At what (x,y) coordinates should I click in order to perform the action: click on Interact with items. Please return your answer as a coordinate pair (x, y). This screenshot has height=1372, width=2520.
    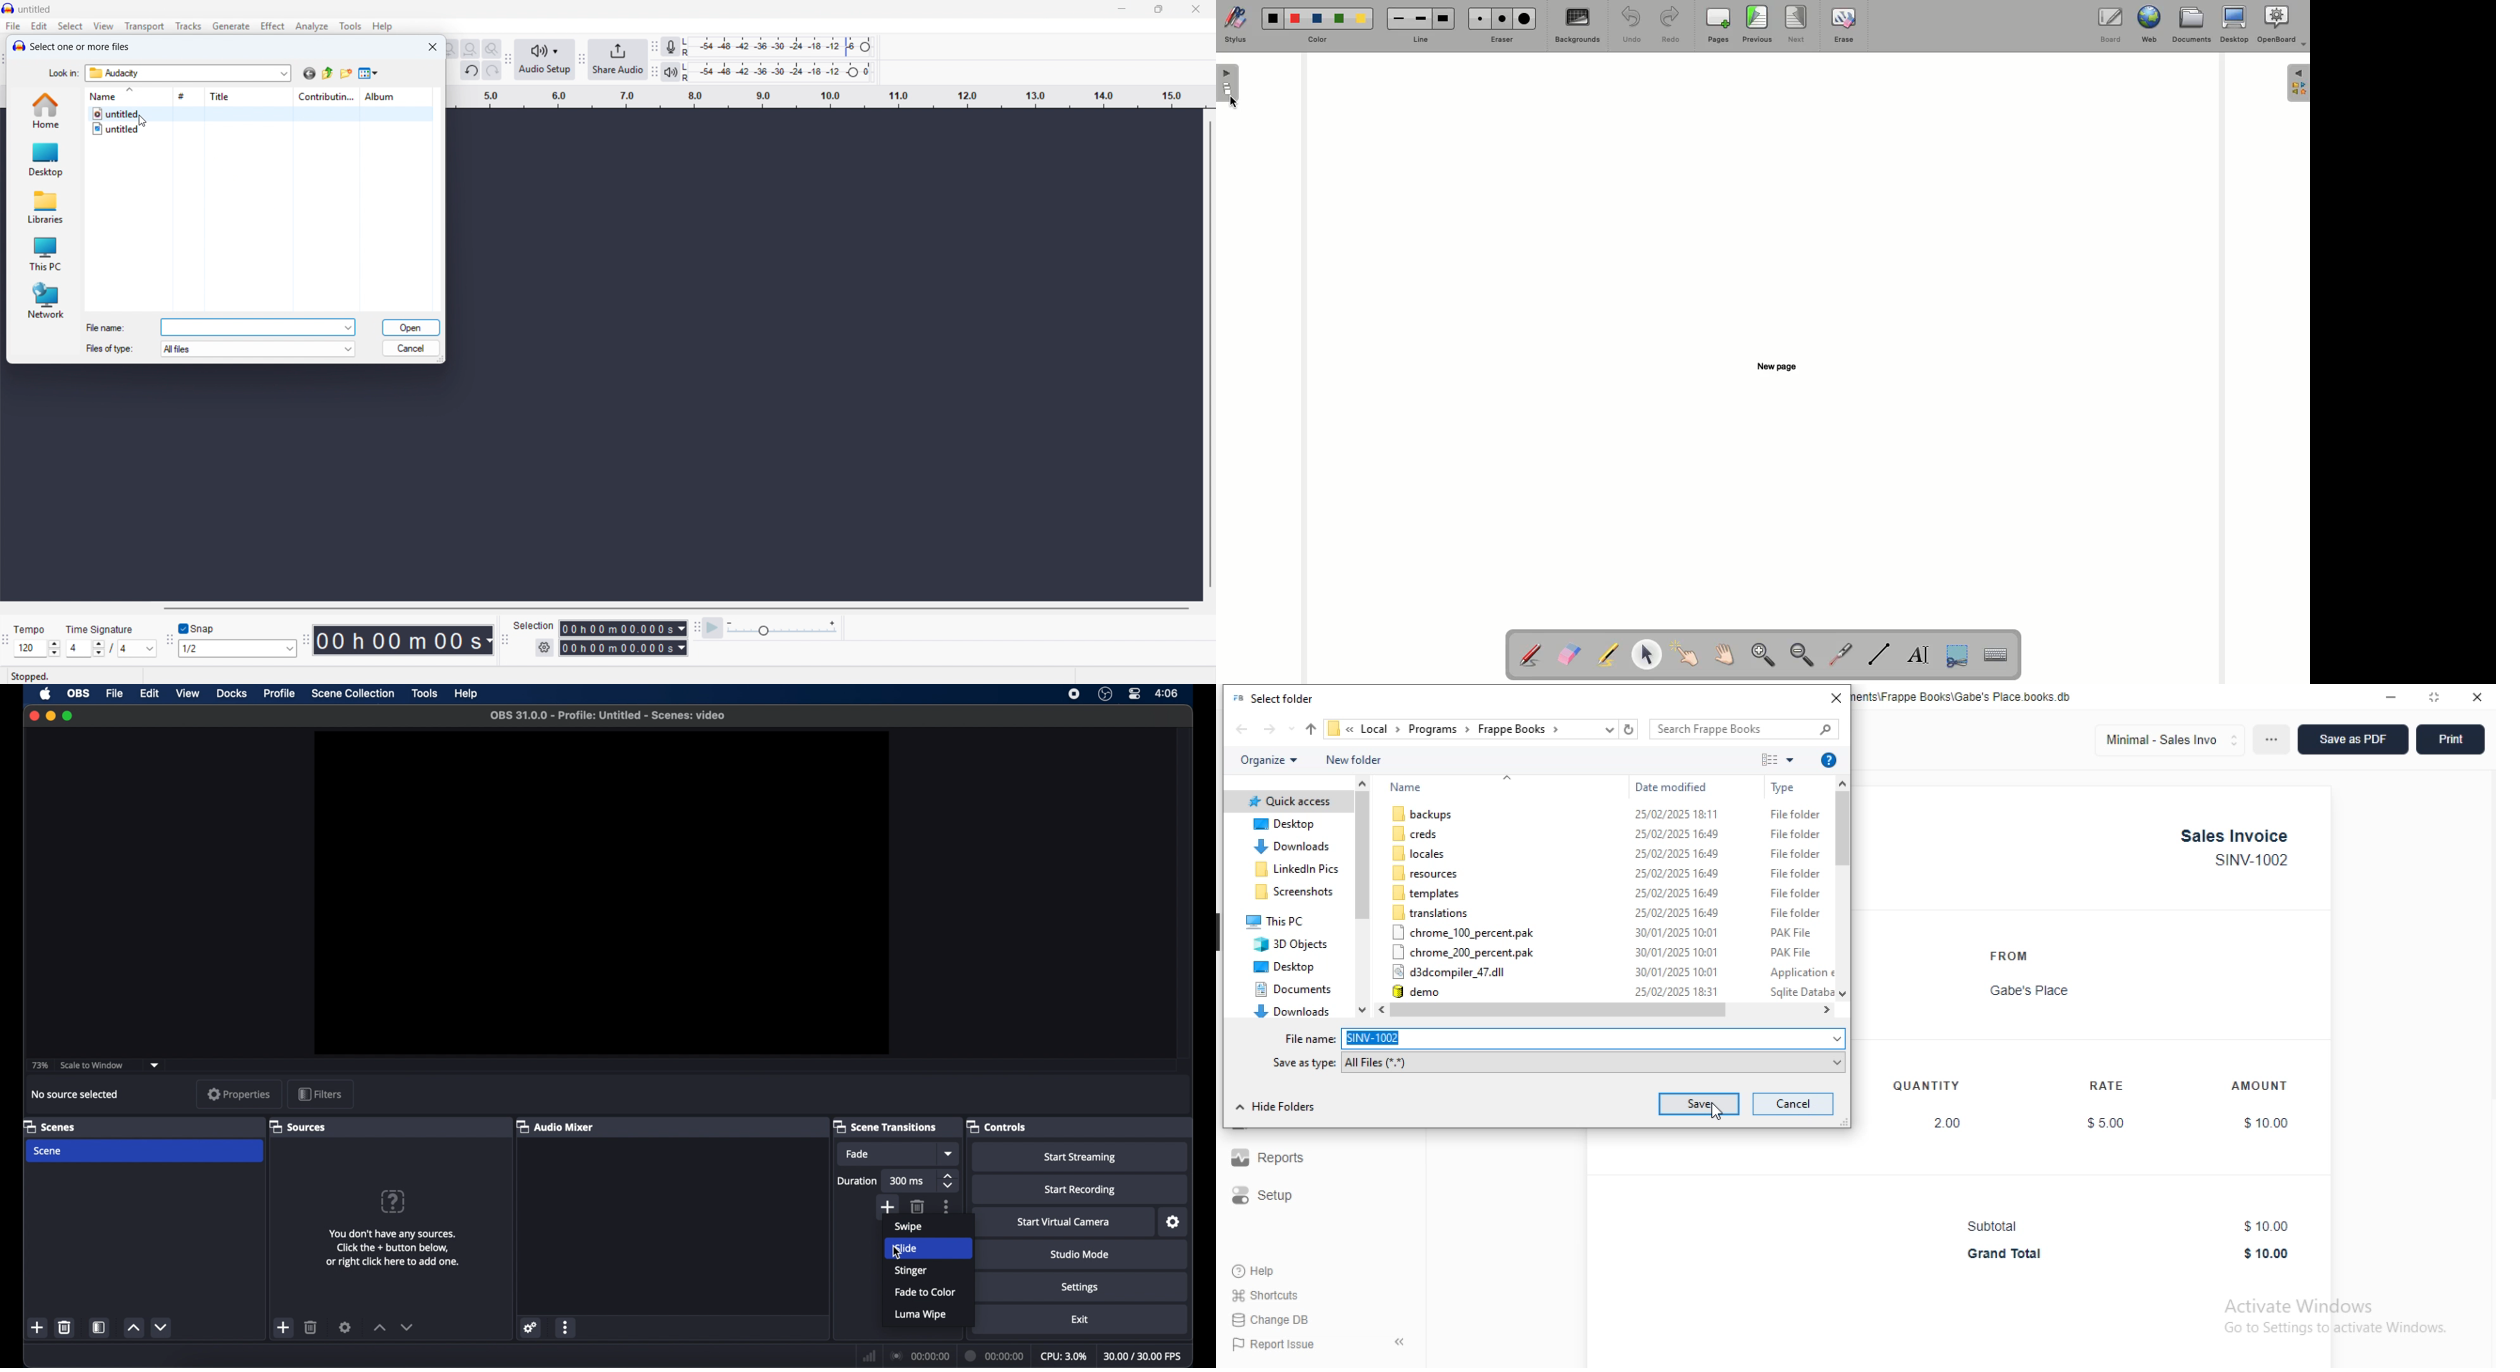
    Looking at the image, I should click on (1684, 654).